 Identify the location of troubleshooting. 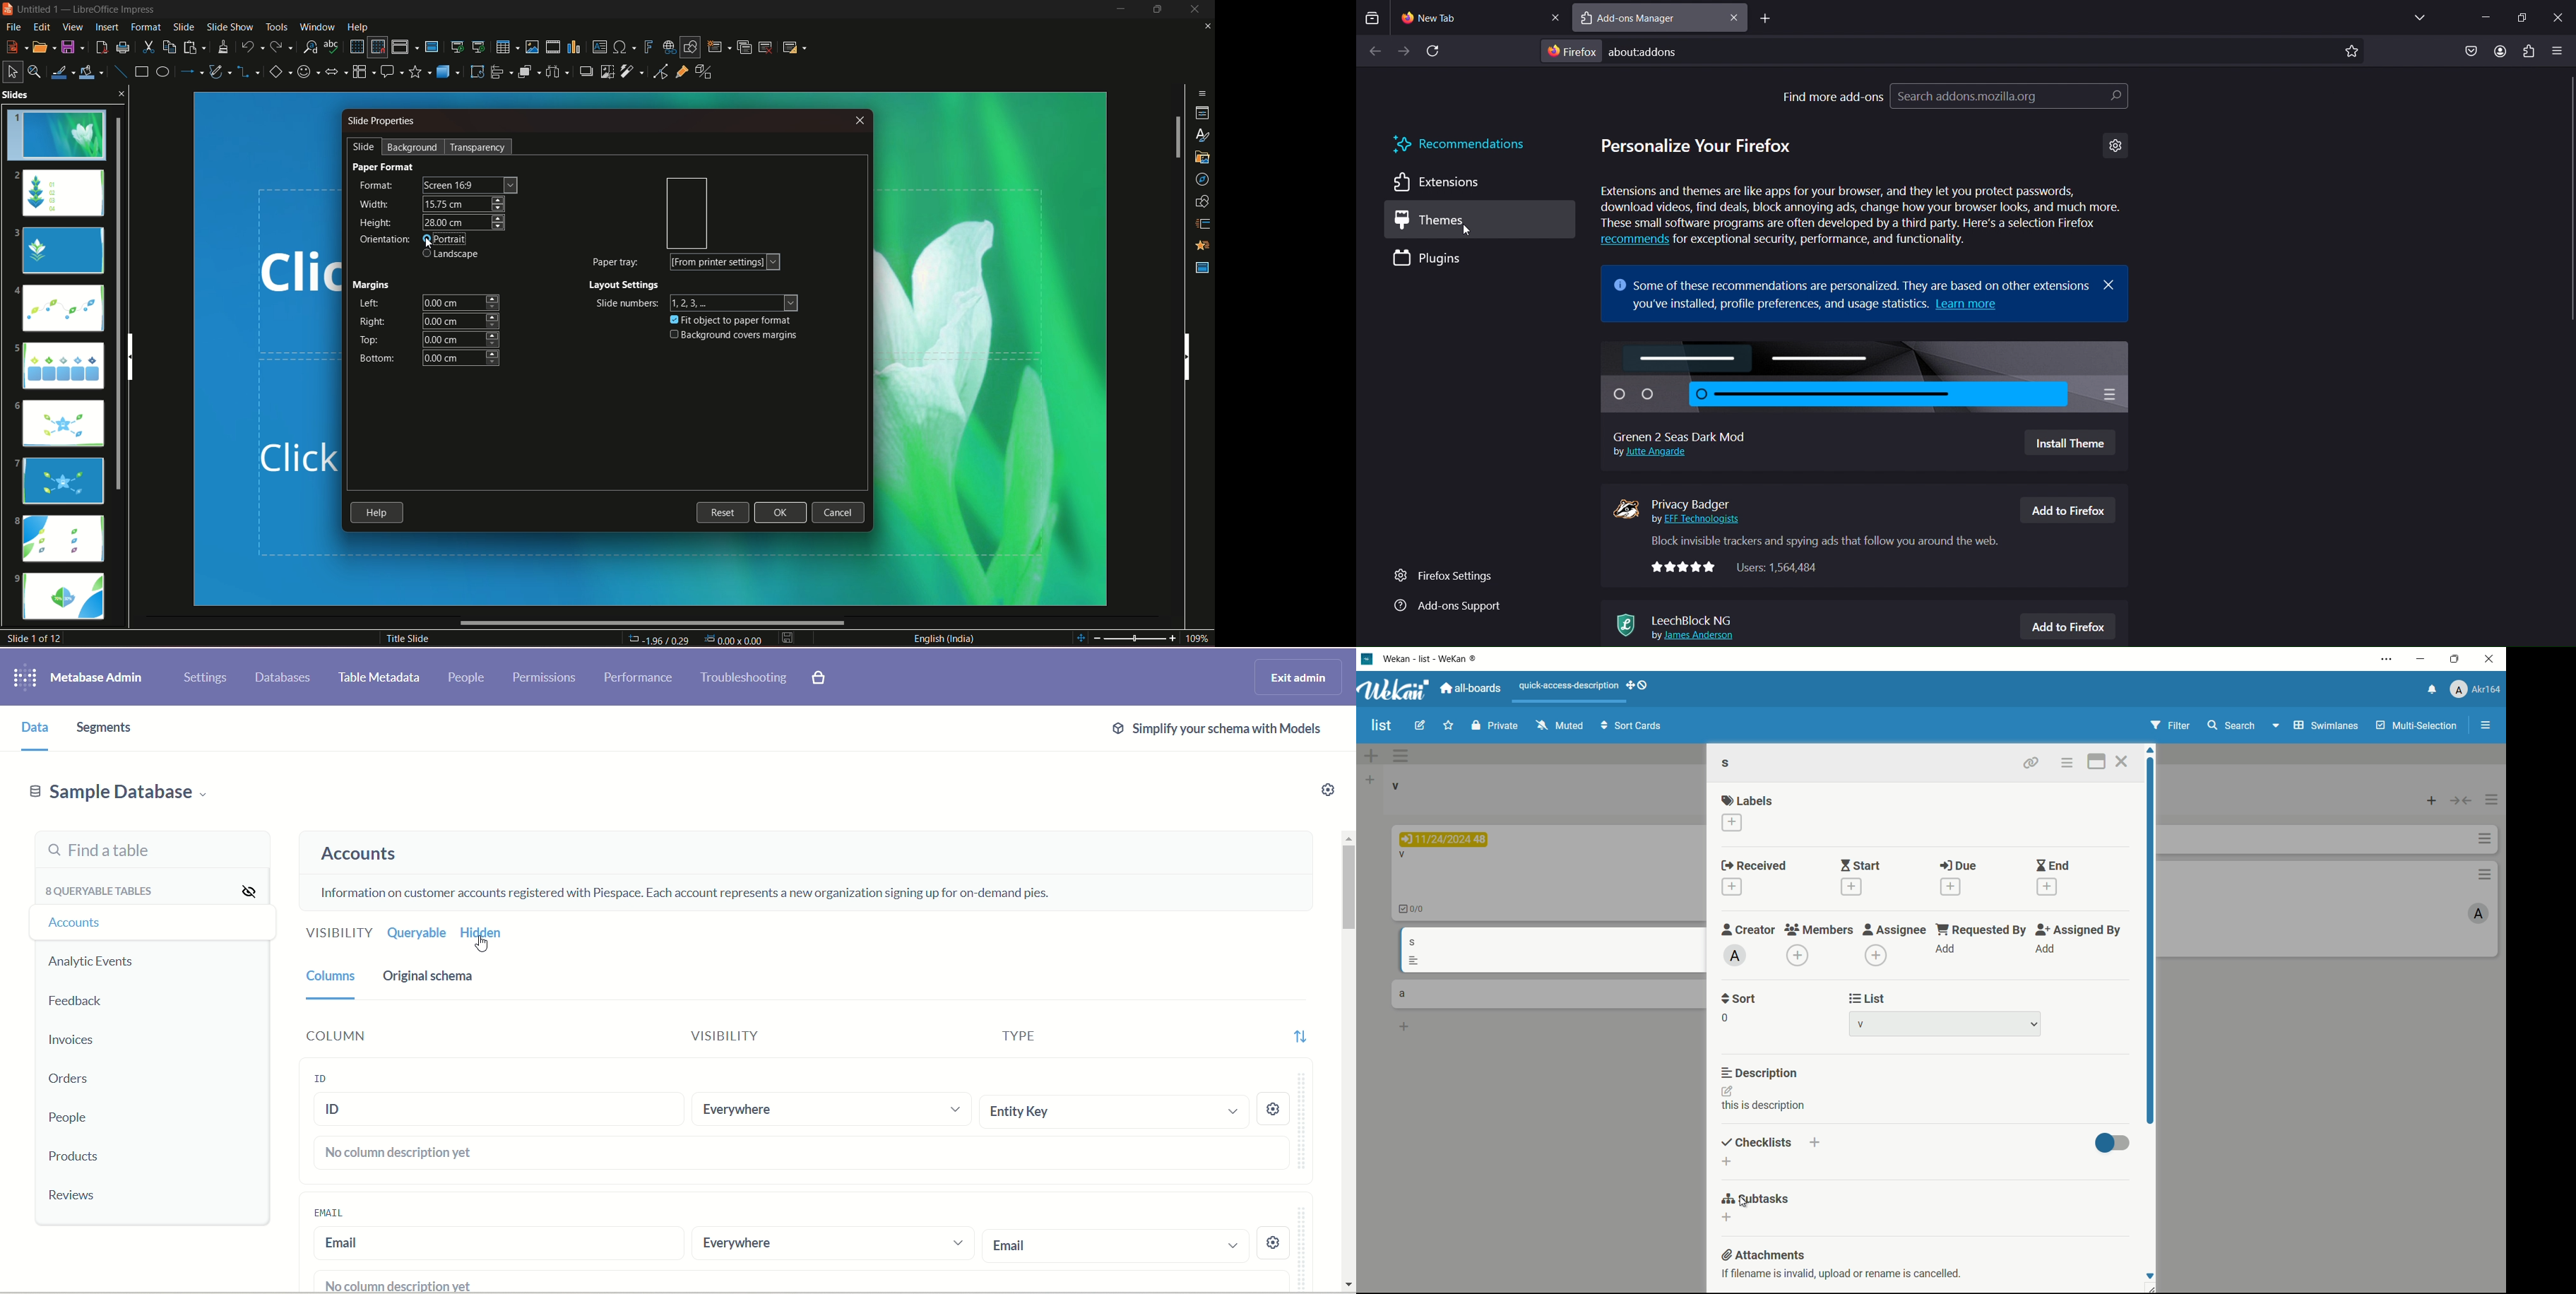
(747, 679).